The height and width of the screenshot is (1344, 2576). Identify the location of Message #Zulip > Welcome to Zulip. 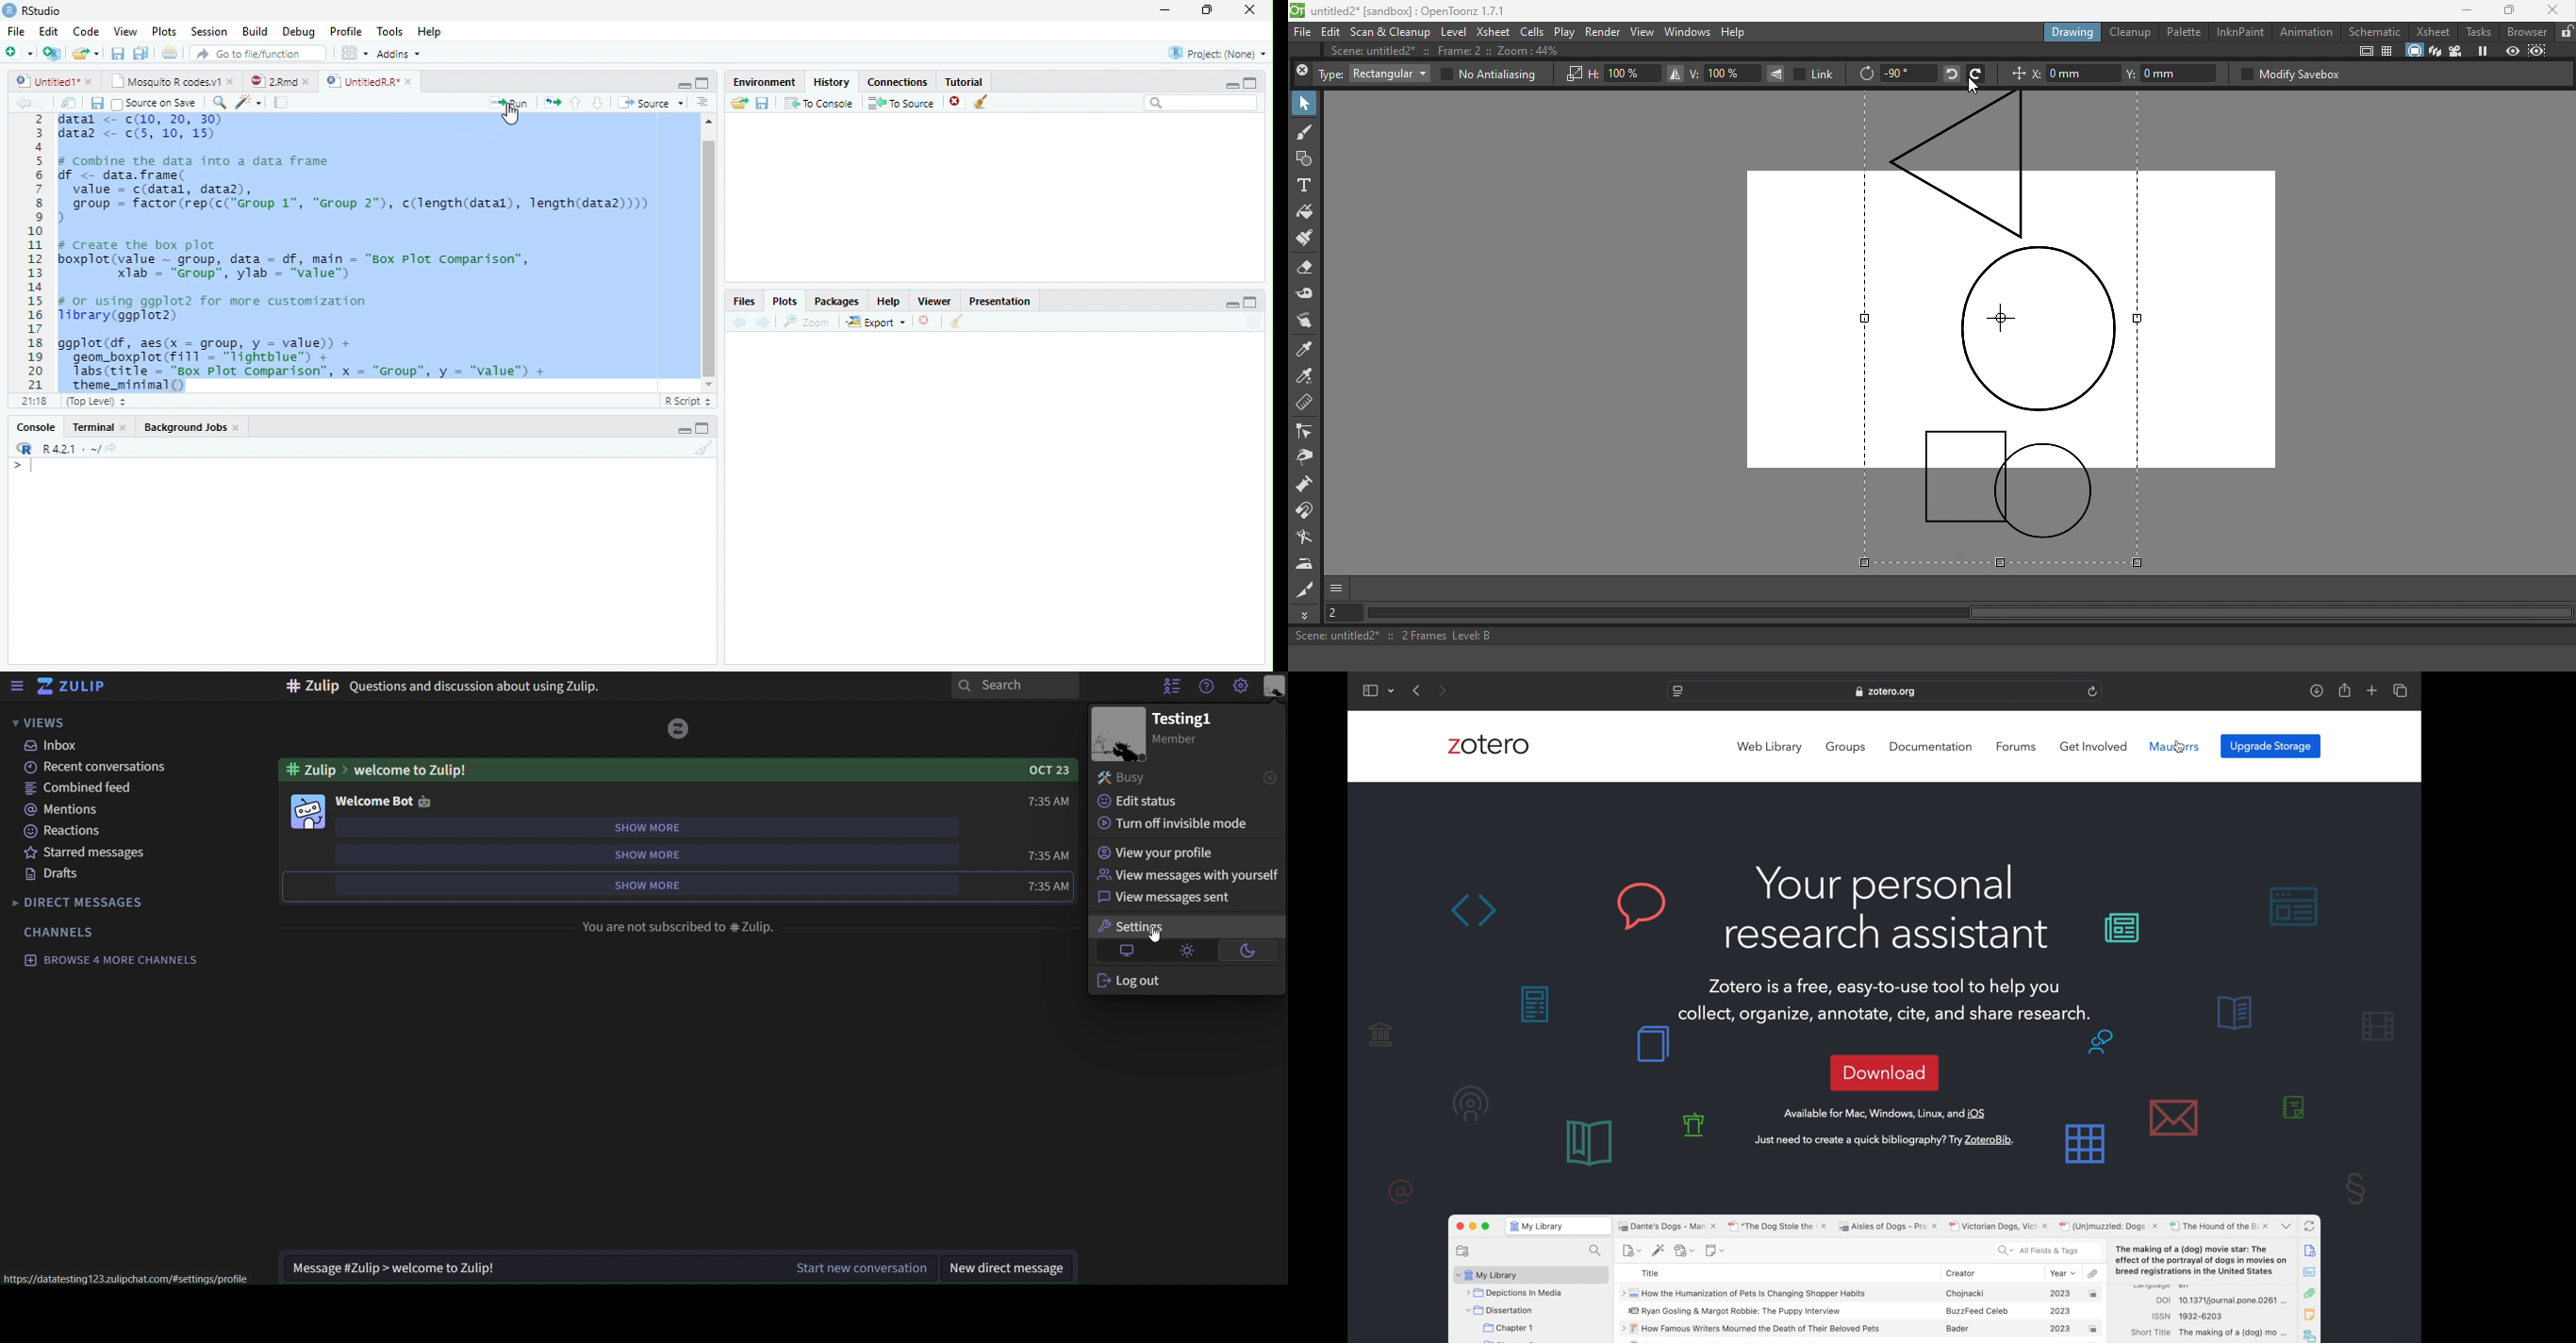
(532, 1269).